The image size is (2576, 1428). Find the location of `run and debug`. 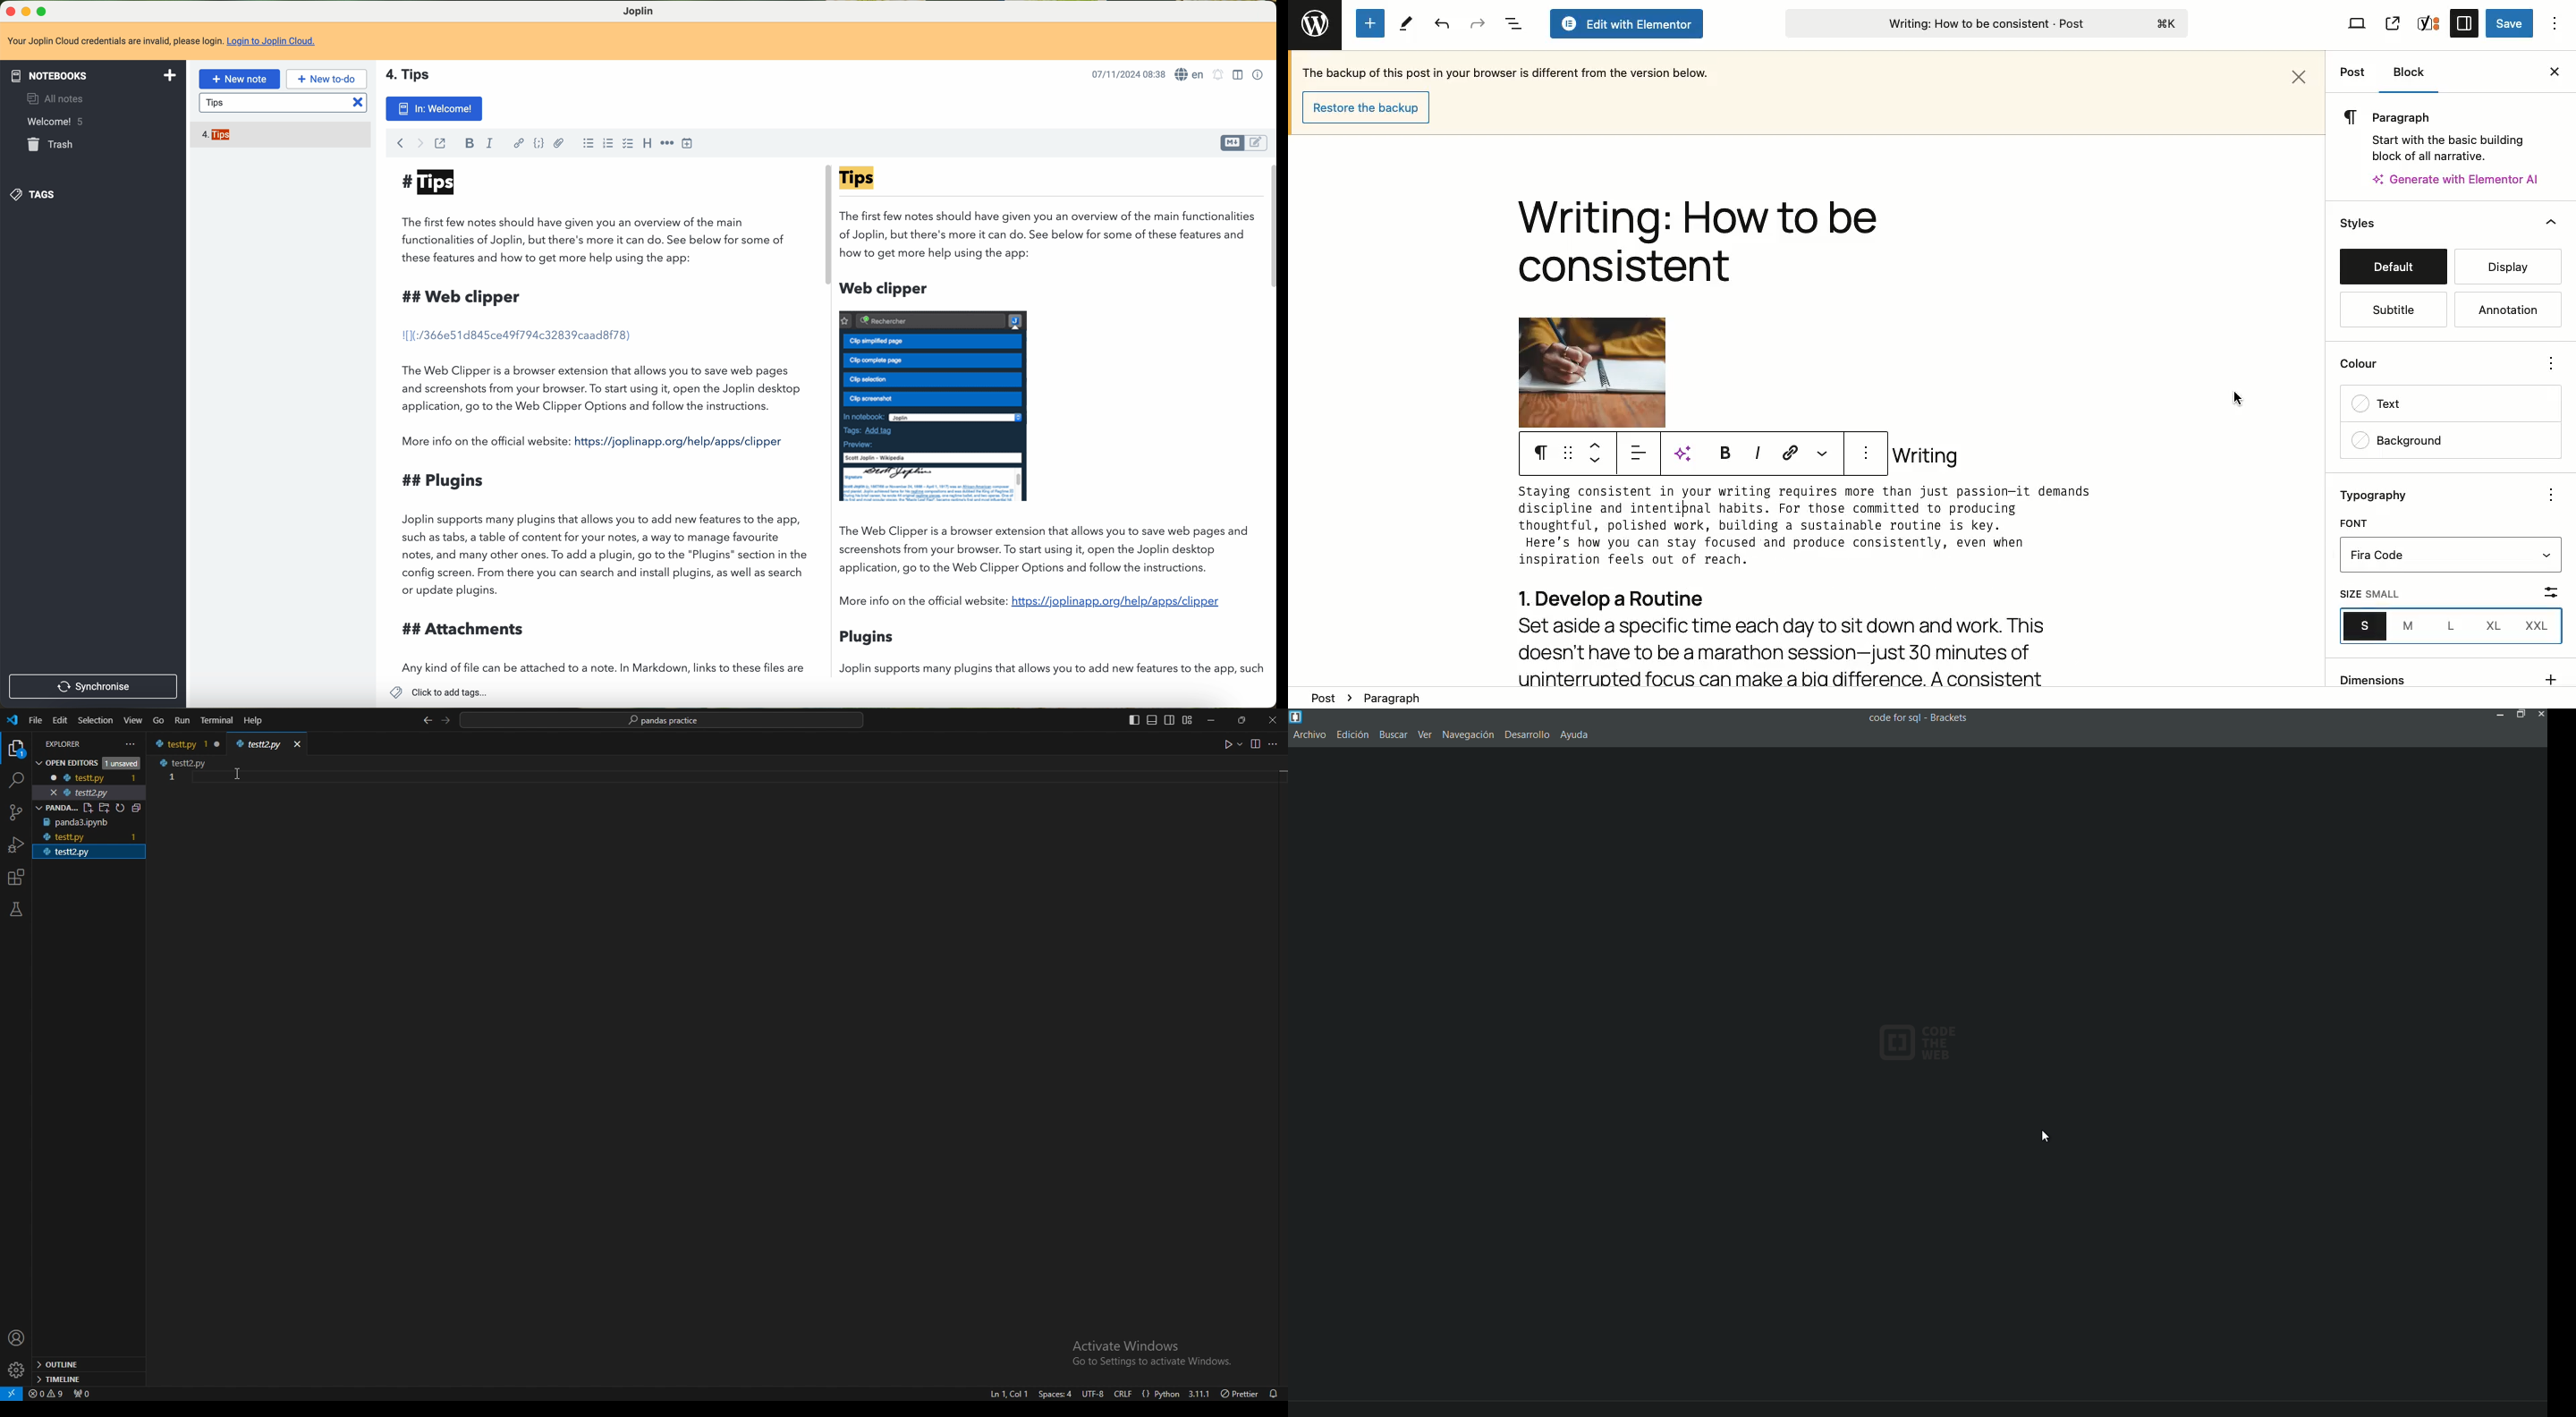

run and debug is located at coordinates (17, 845).